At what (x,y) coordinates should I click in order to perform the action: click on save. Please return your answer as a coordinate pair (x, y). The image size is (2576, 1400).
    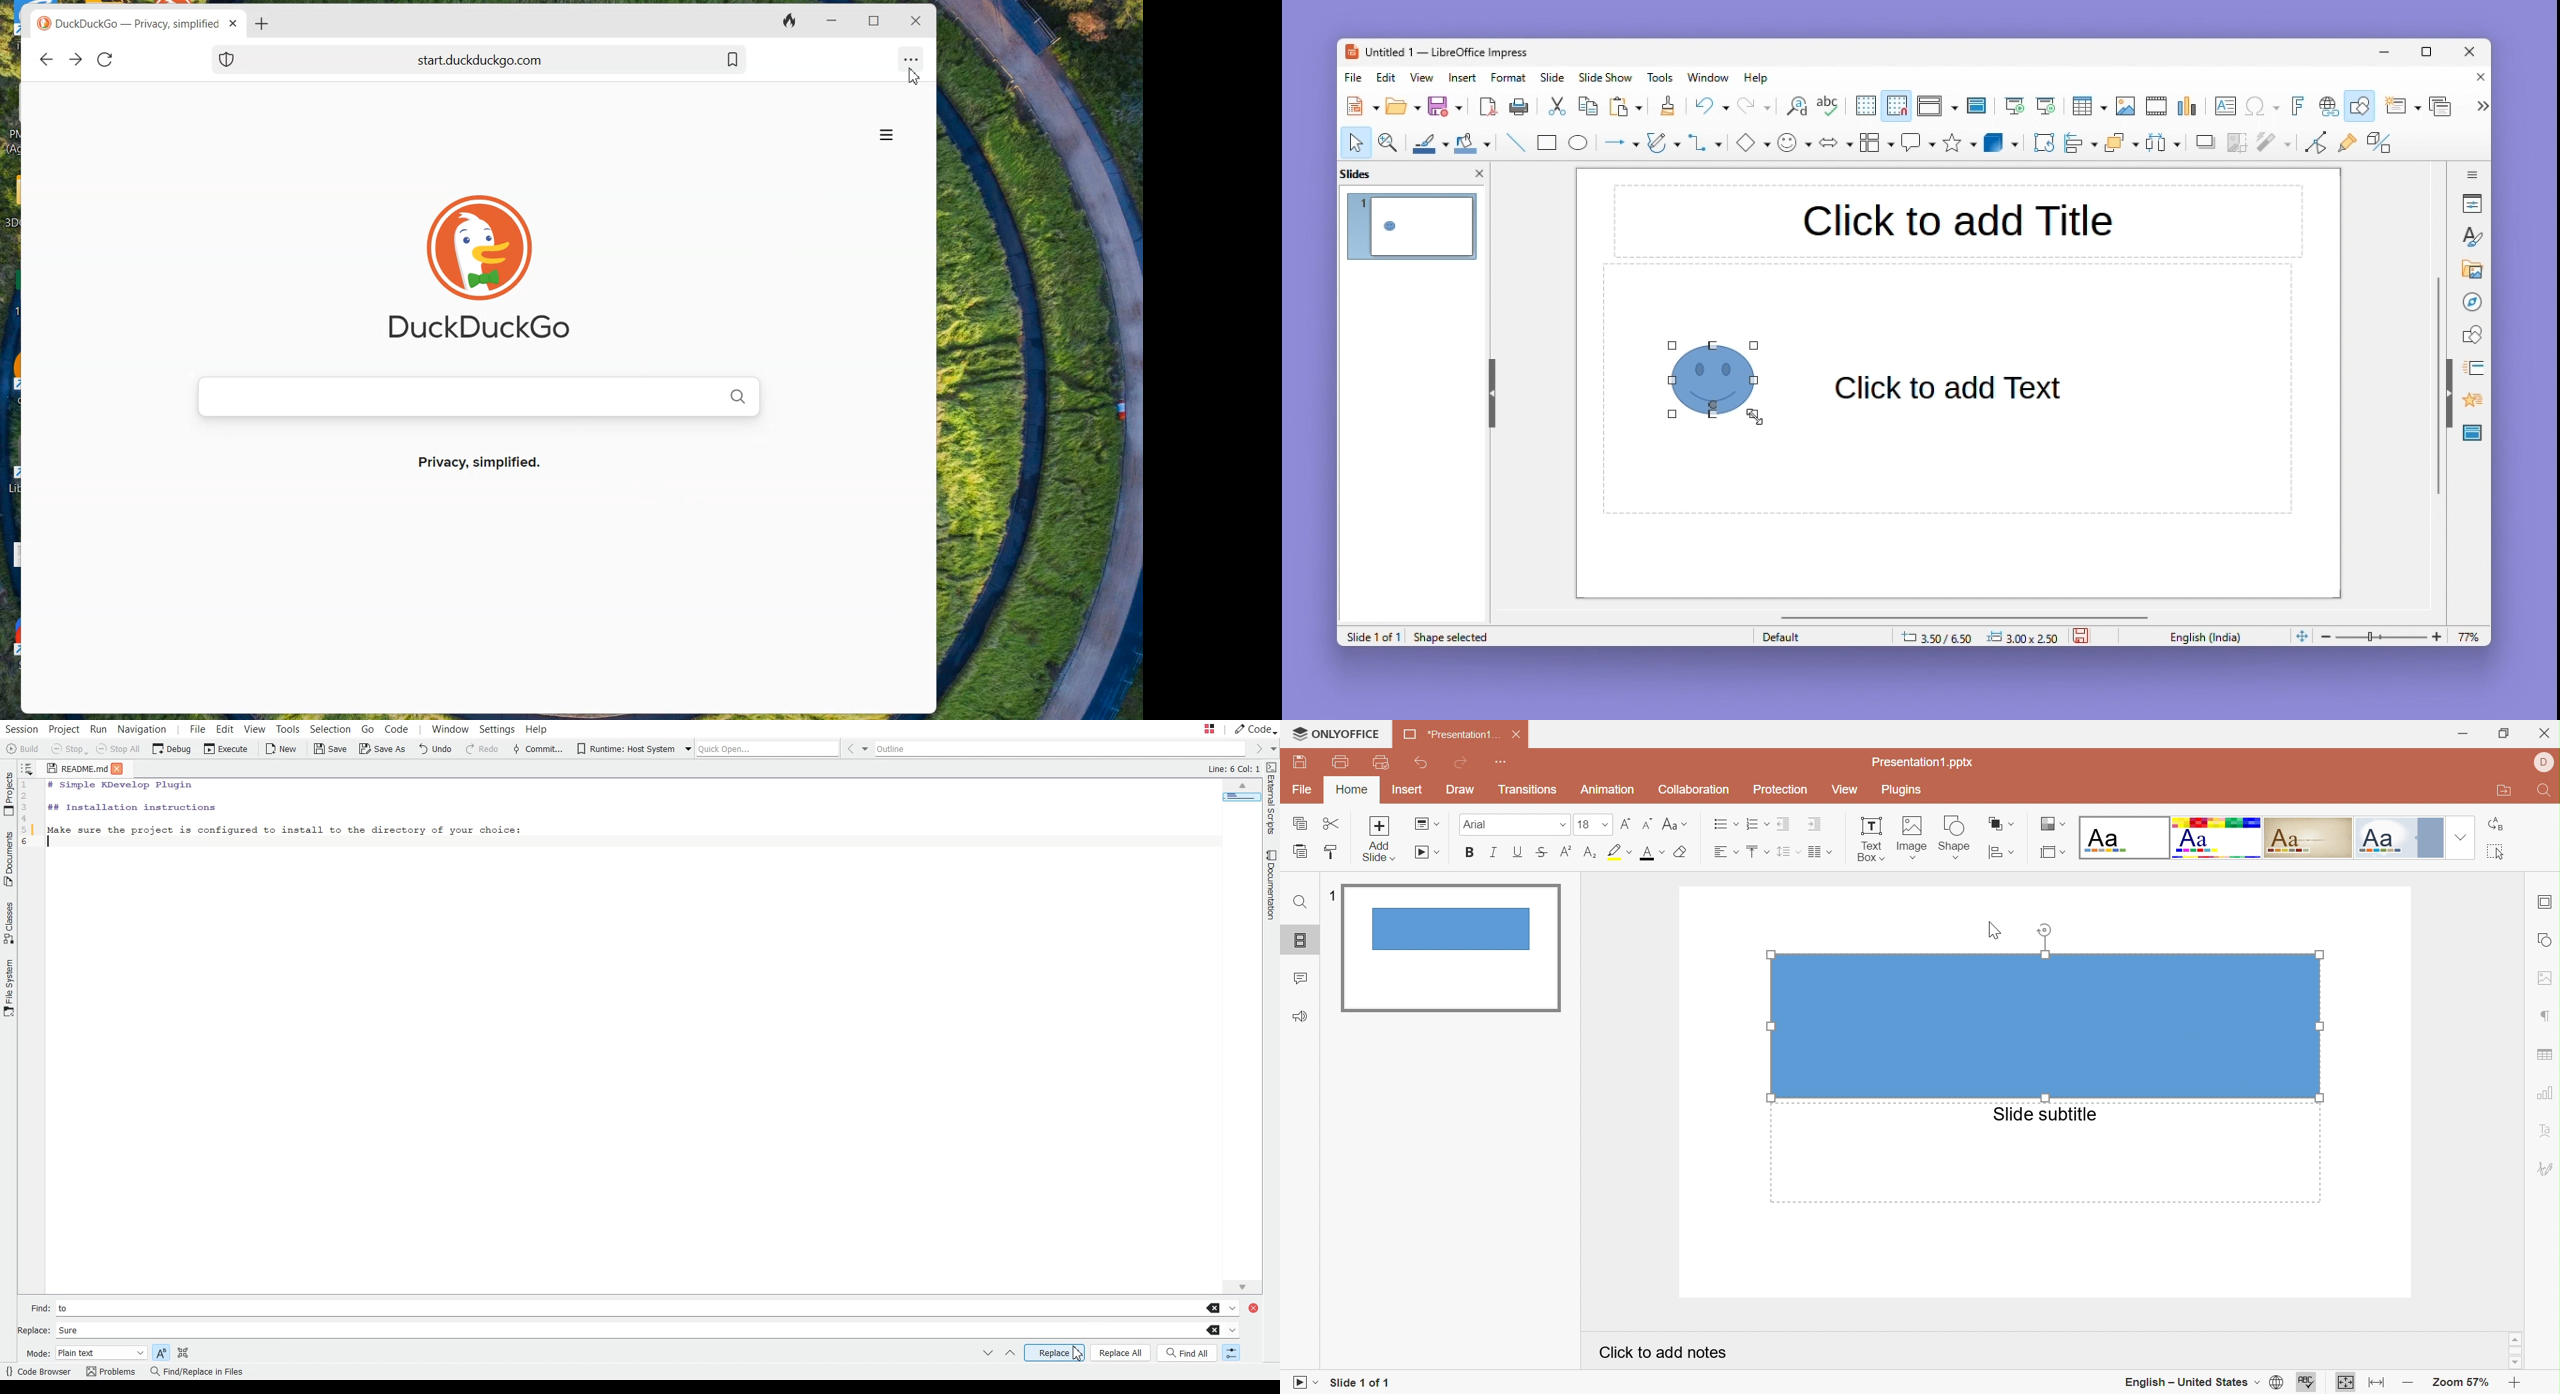
    Looking at the image, I should click on (2083, 634).